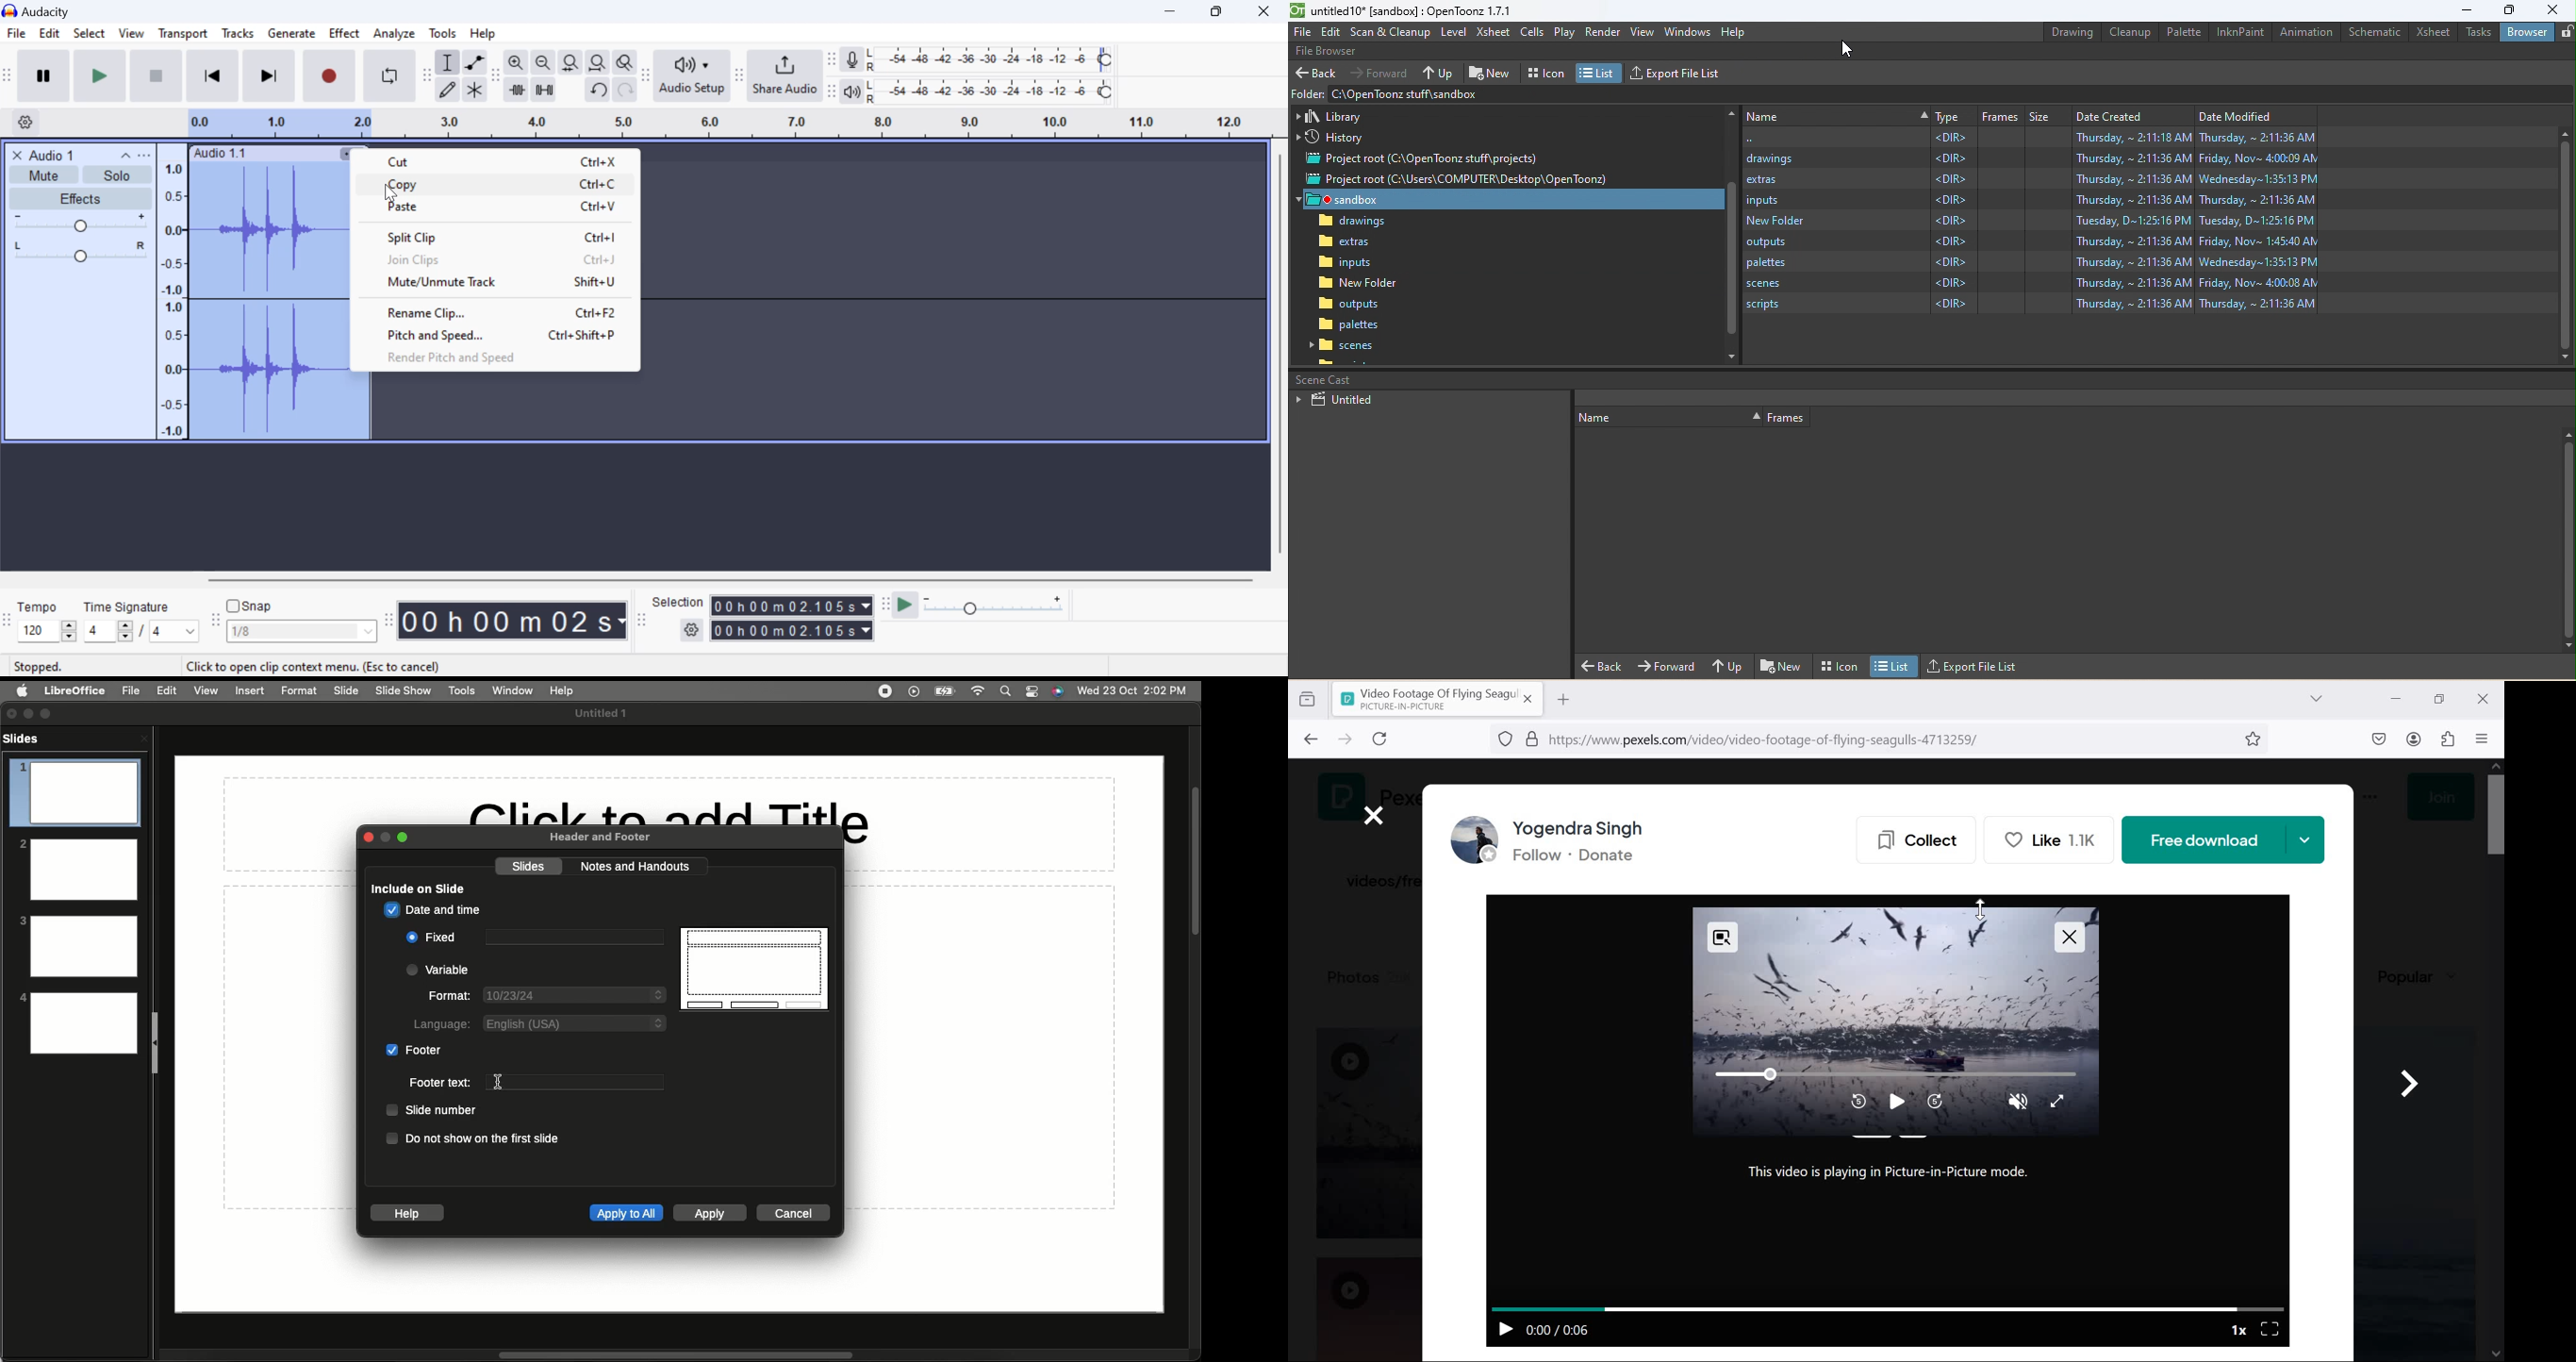  Describe the element at coordinates (43, 11) in the screenshot. I see `Window Title` at that location.